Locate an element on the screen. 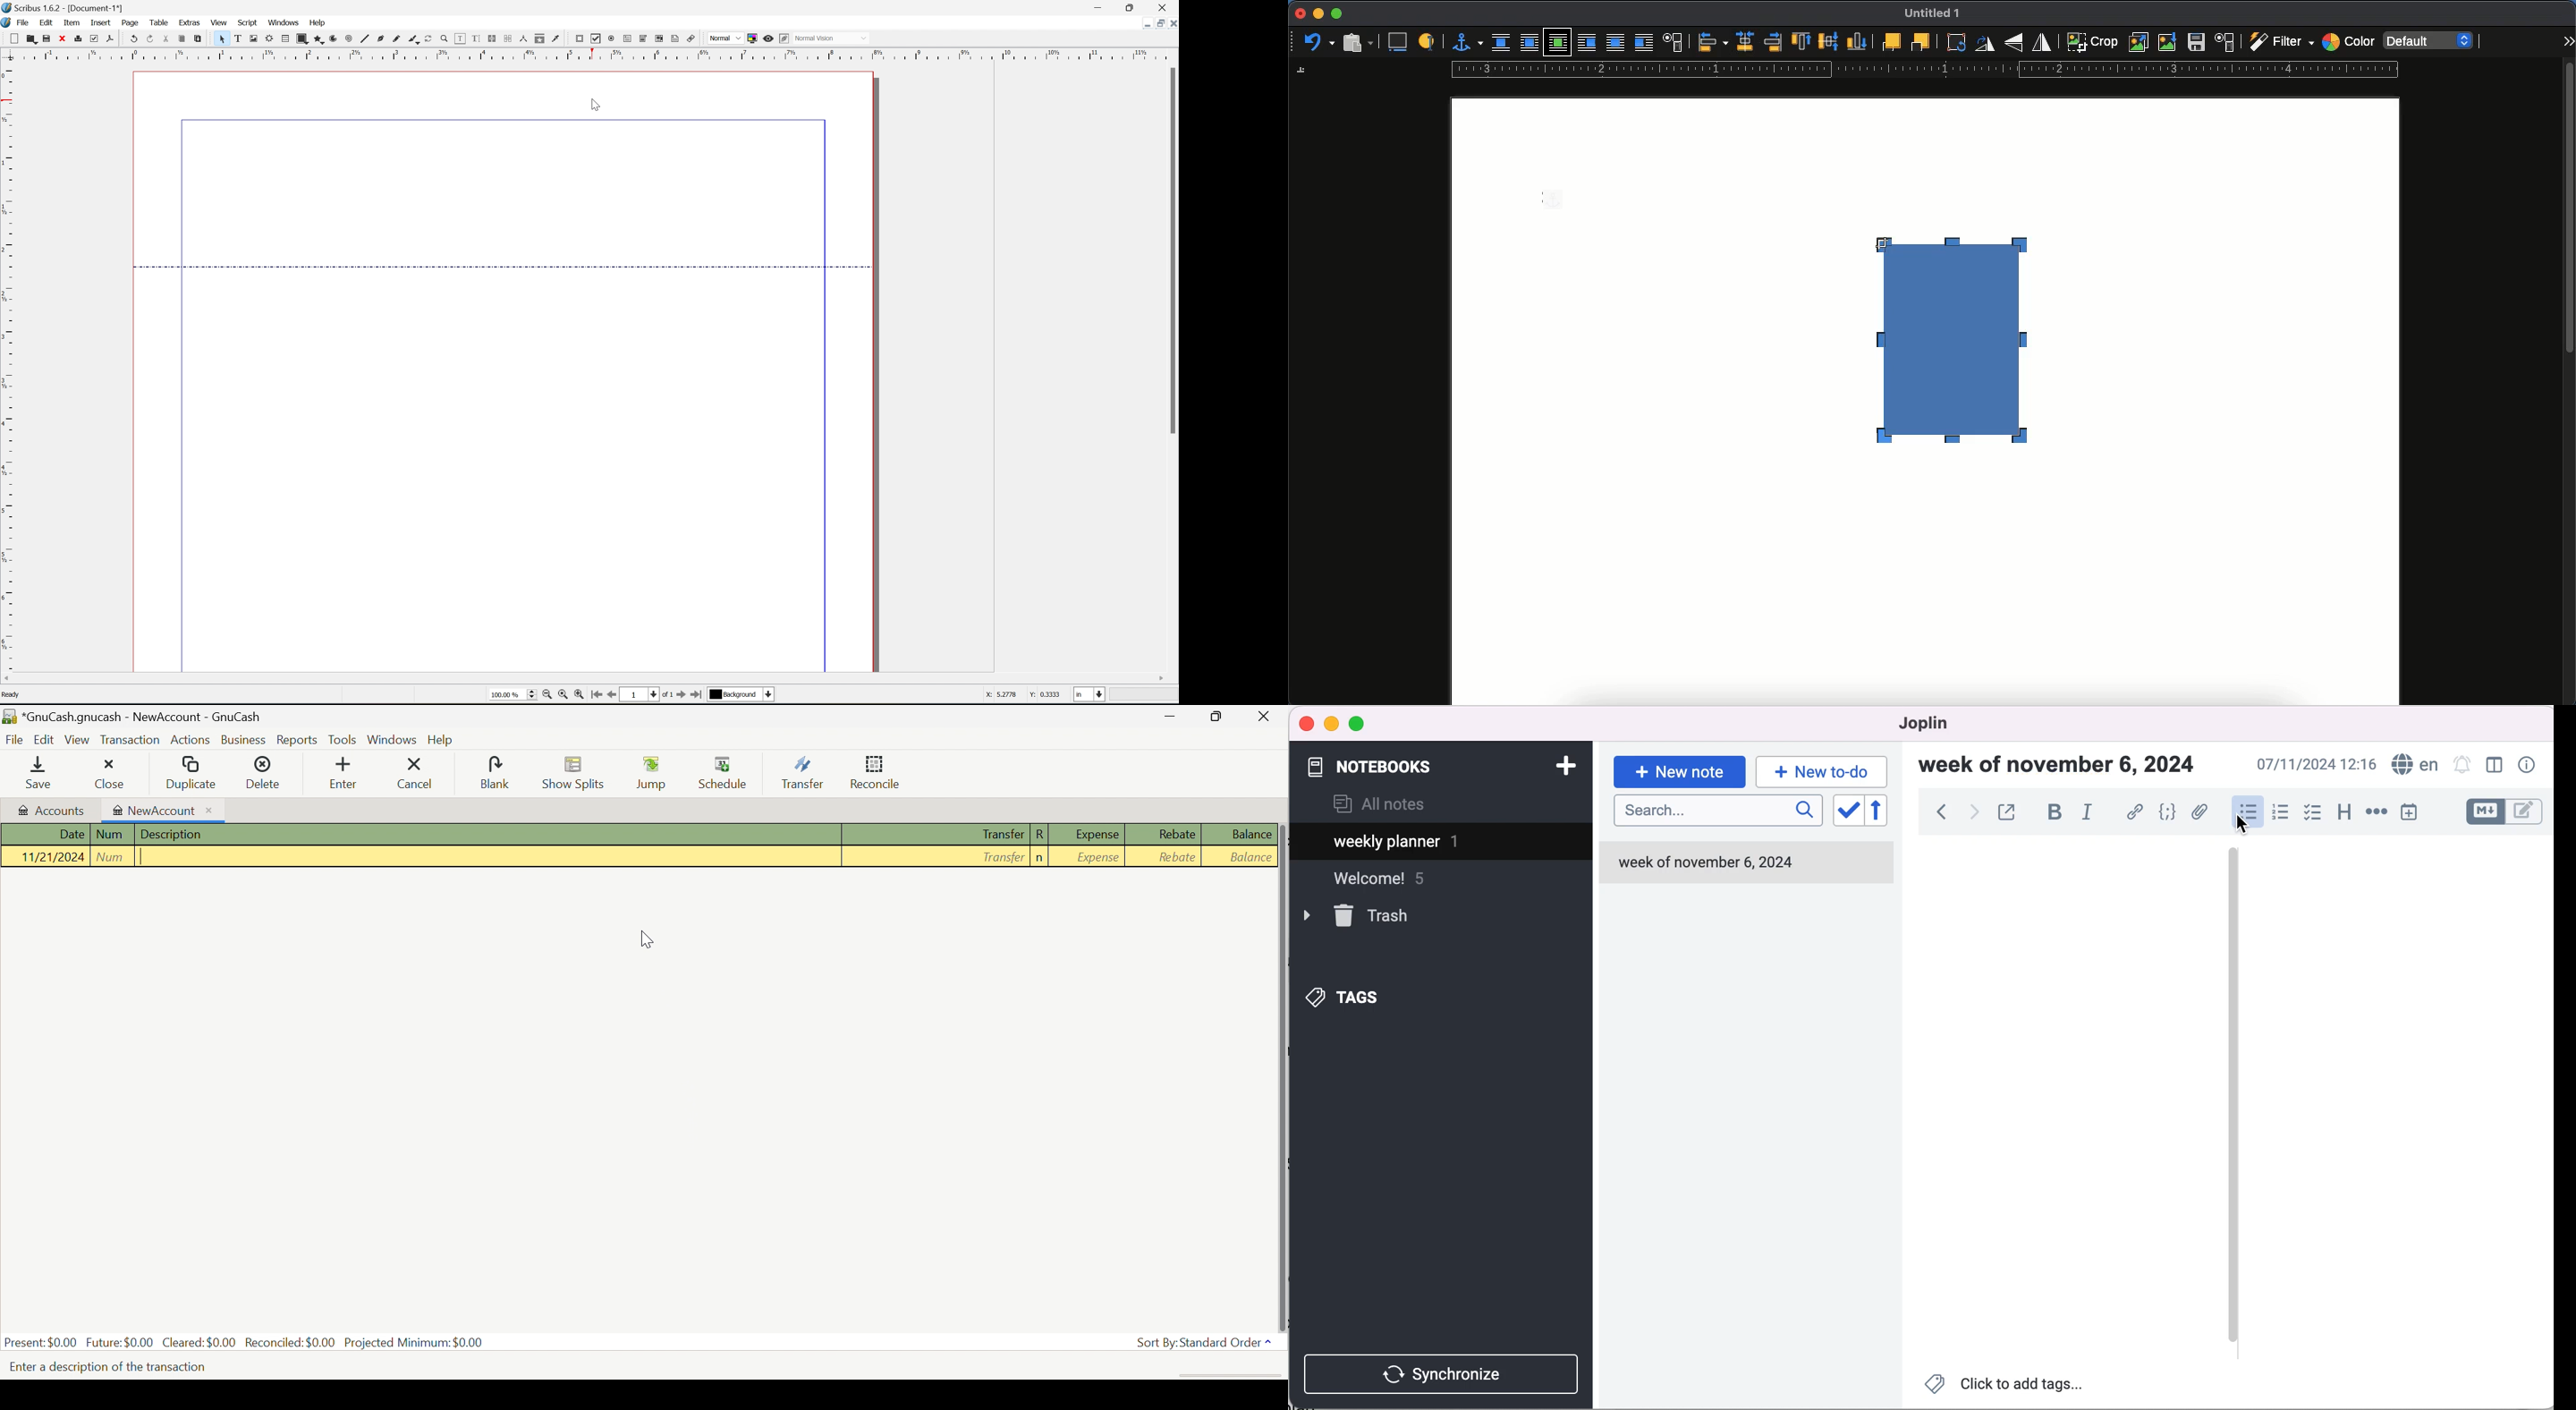 The height and width of the screenshot is (1428, 2576). trash is located at coordinates (1375, 916).